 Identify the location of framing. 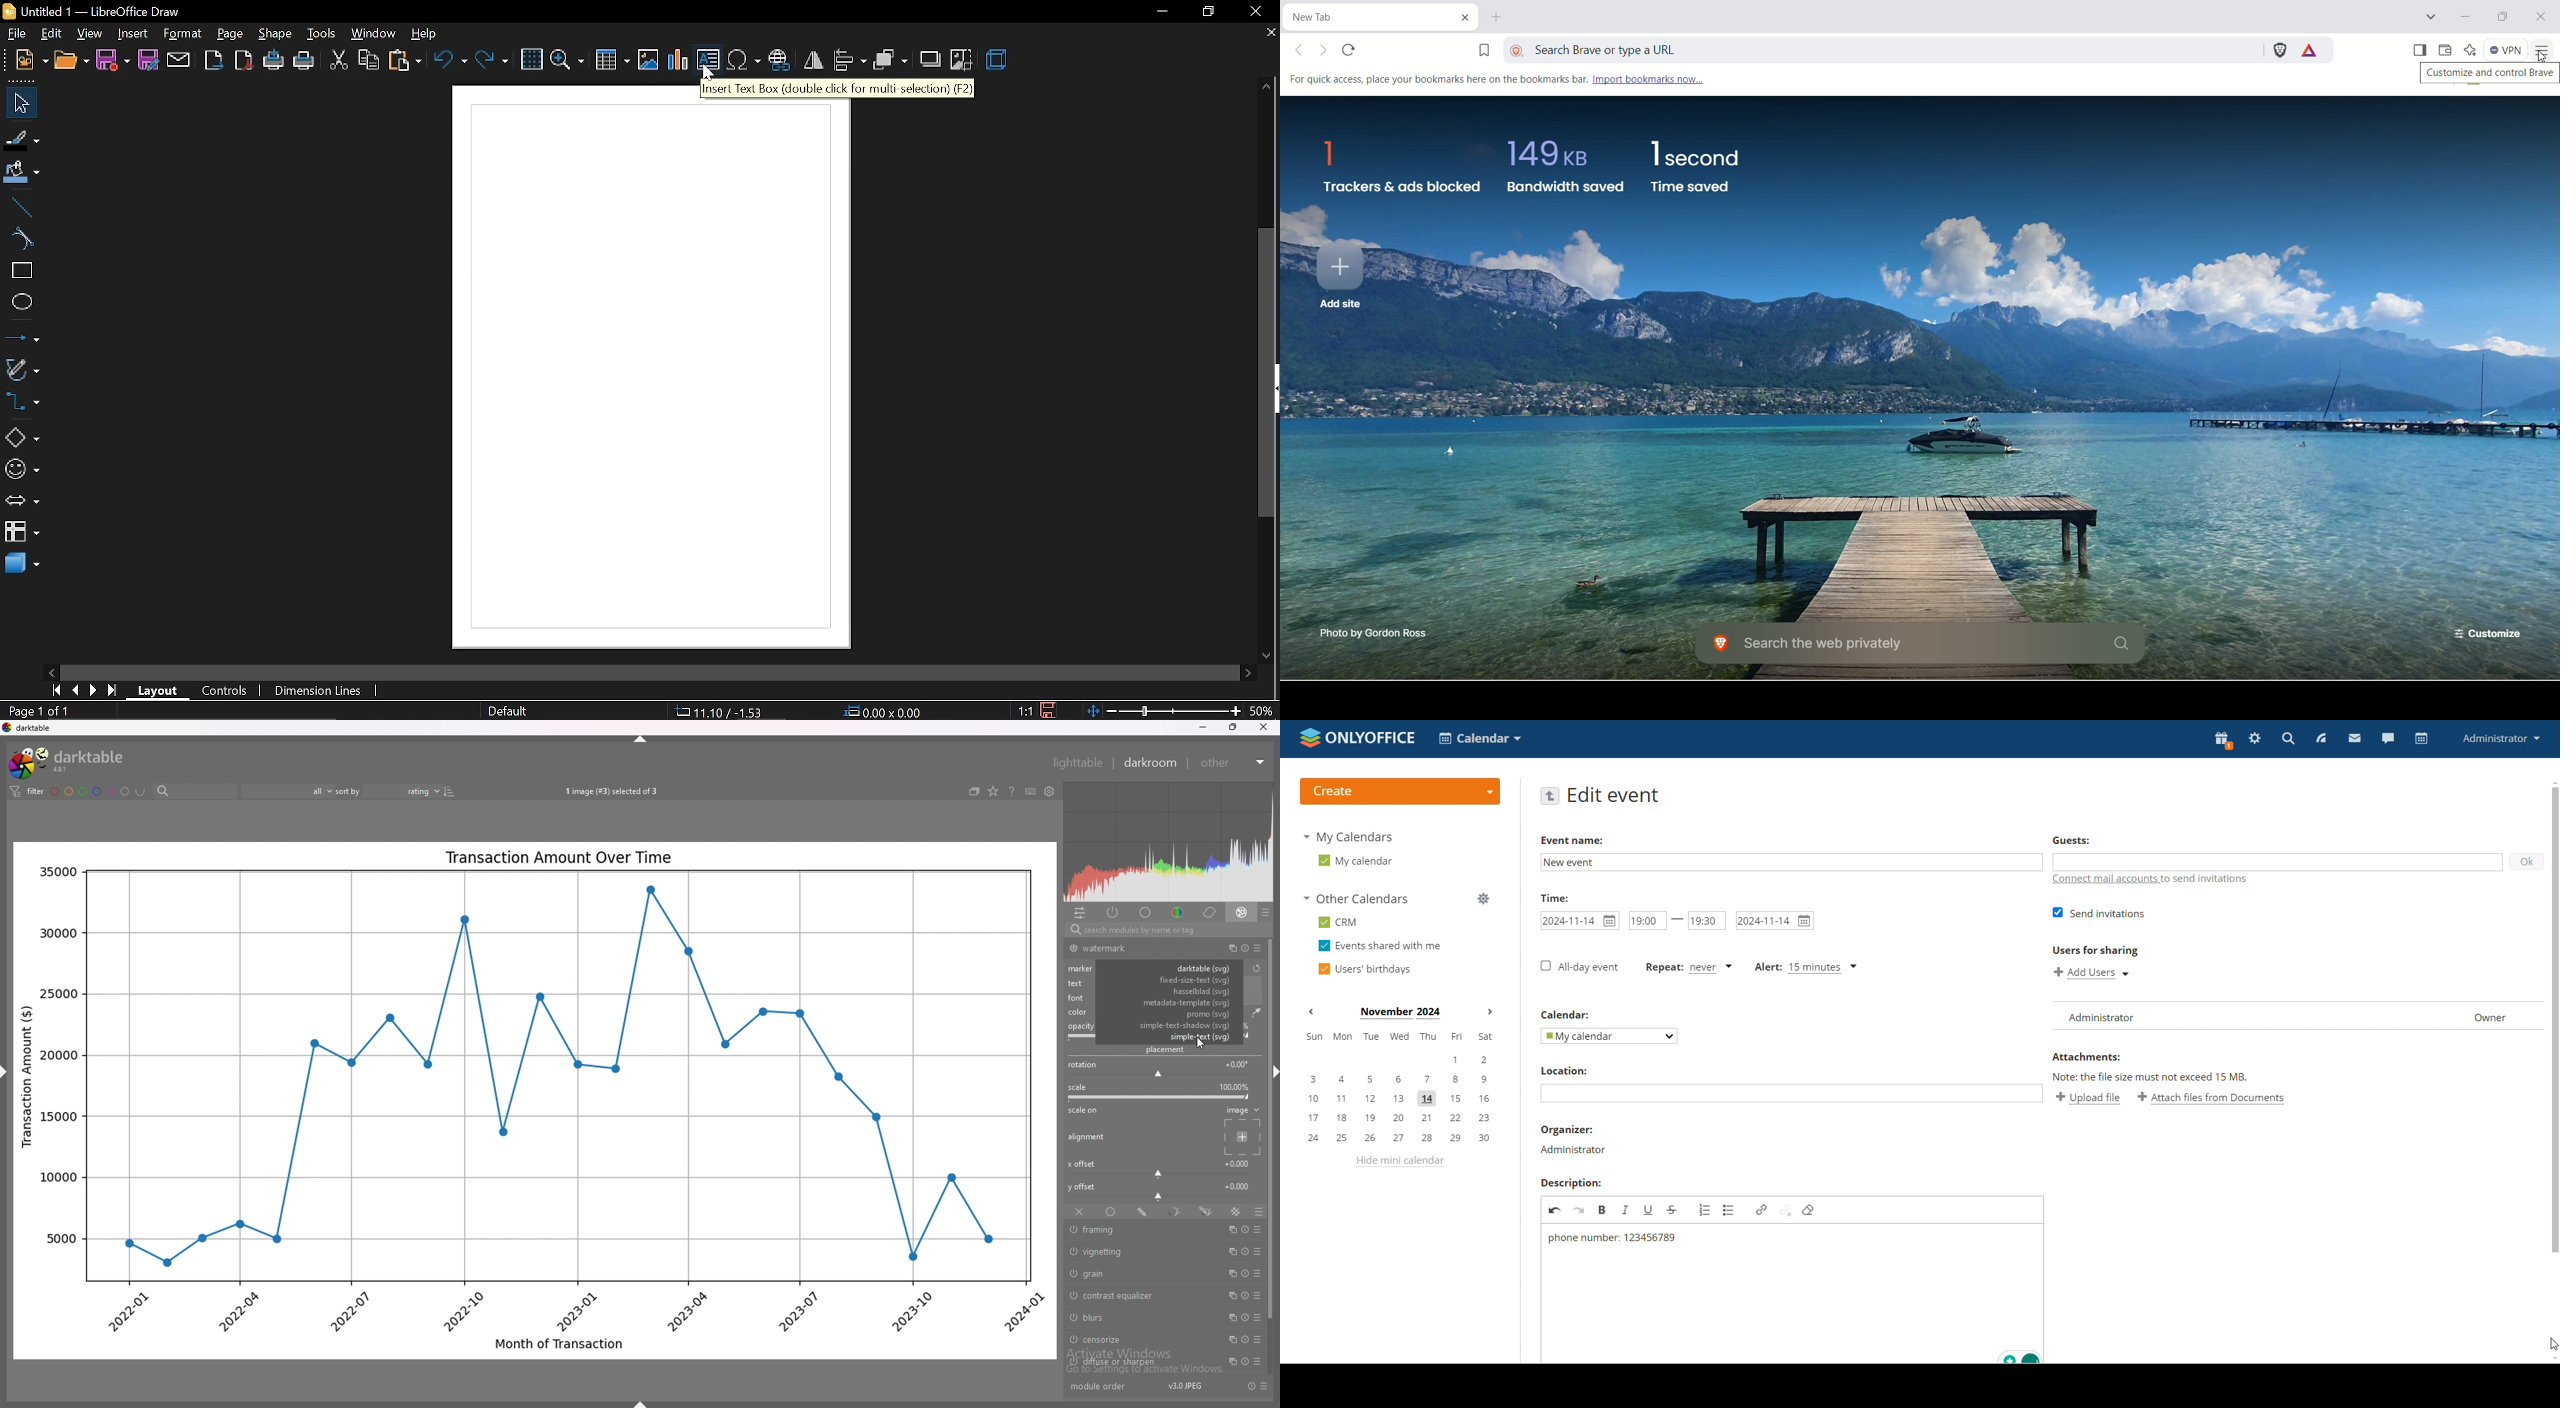
(1140, 1230).